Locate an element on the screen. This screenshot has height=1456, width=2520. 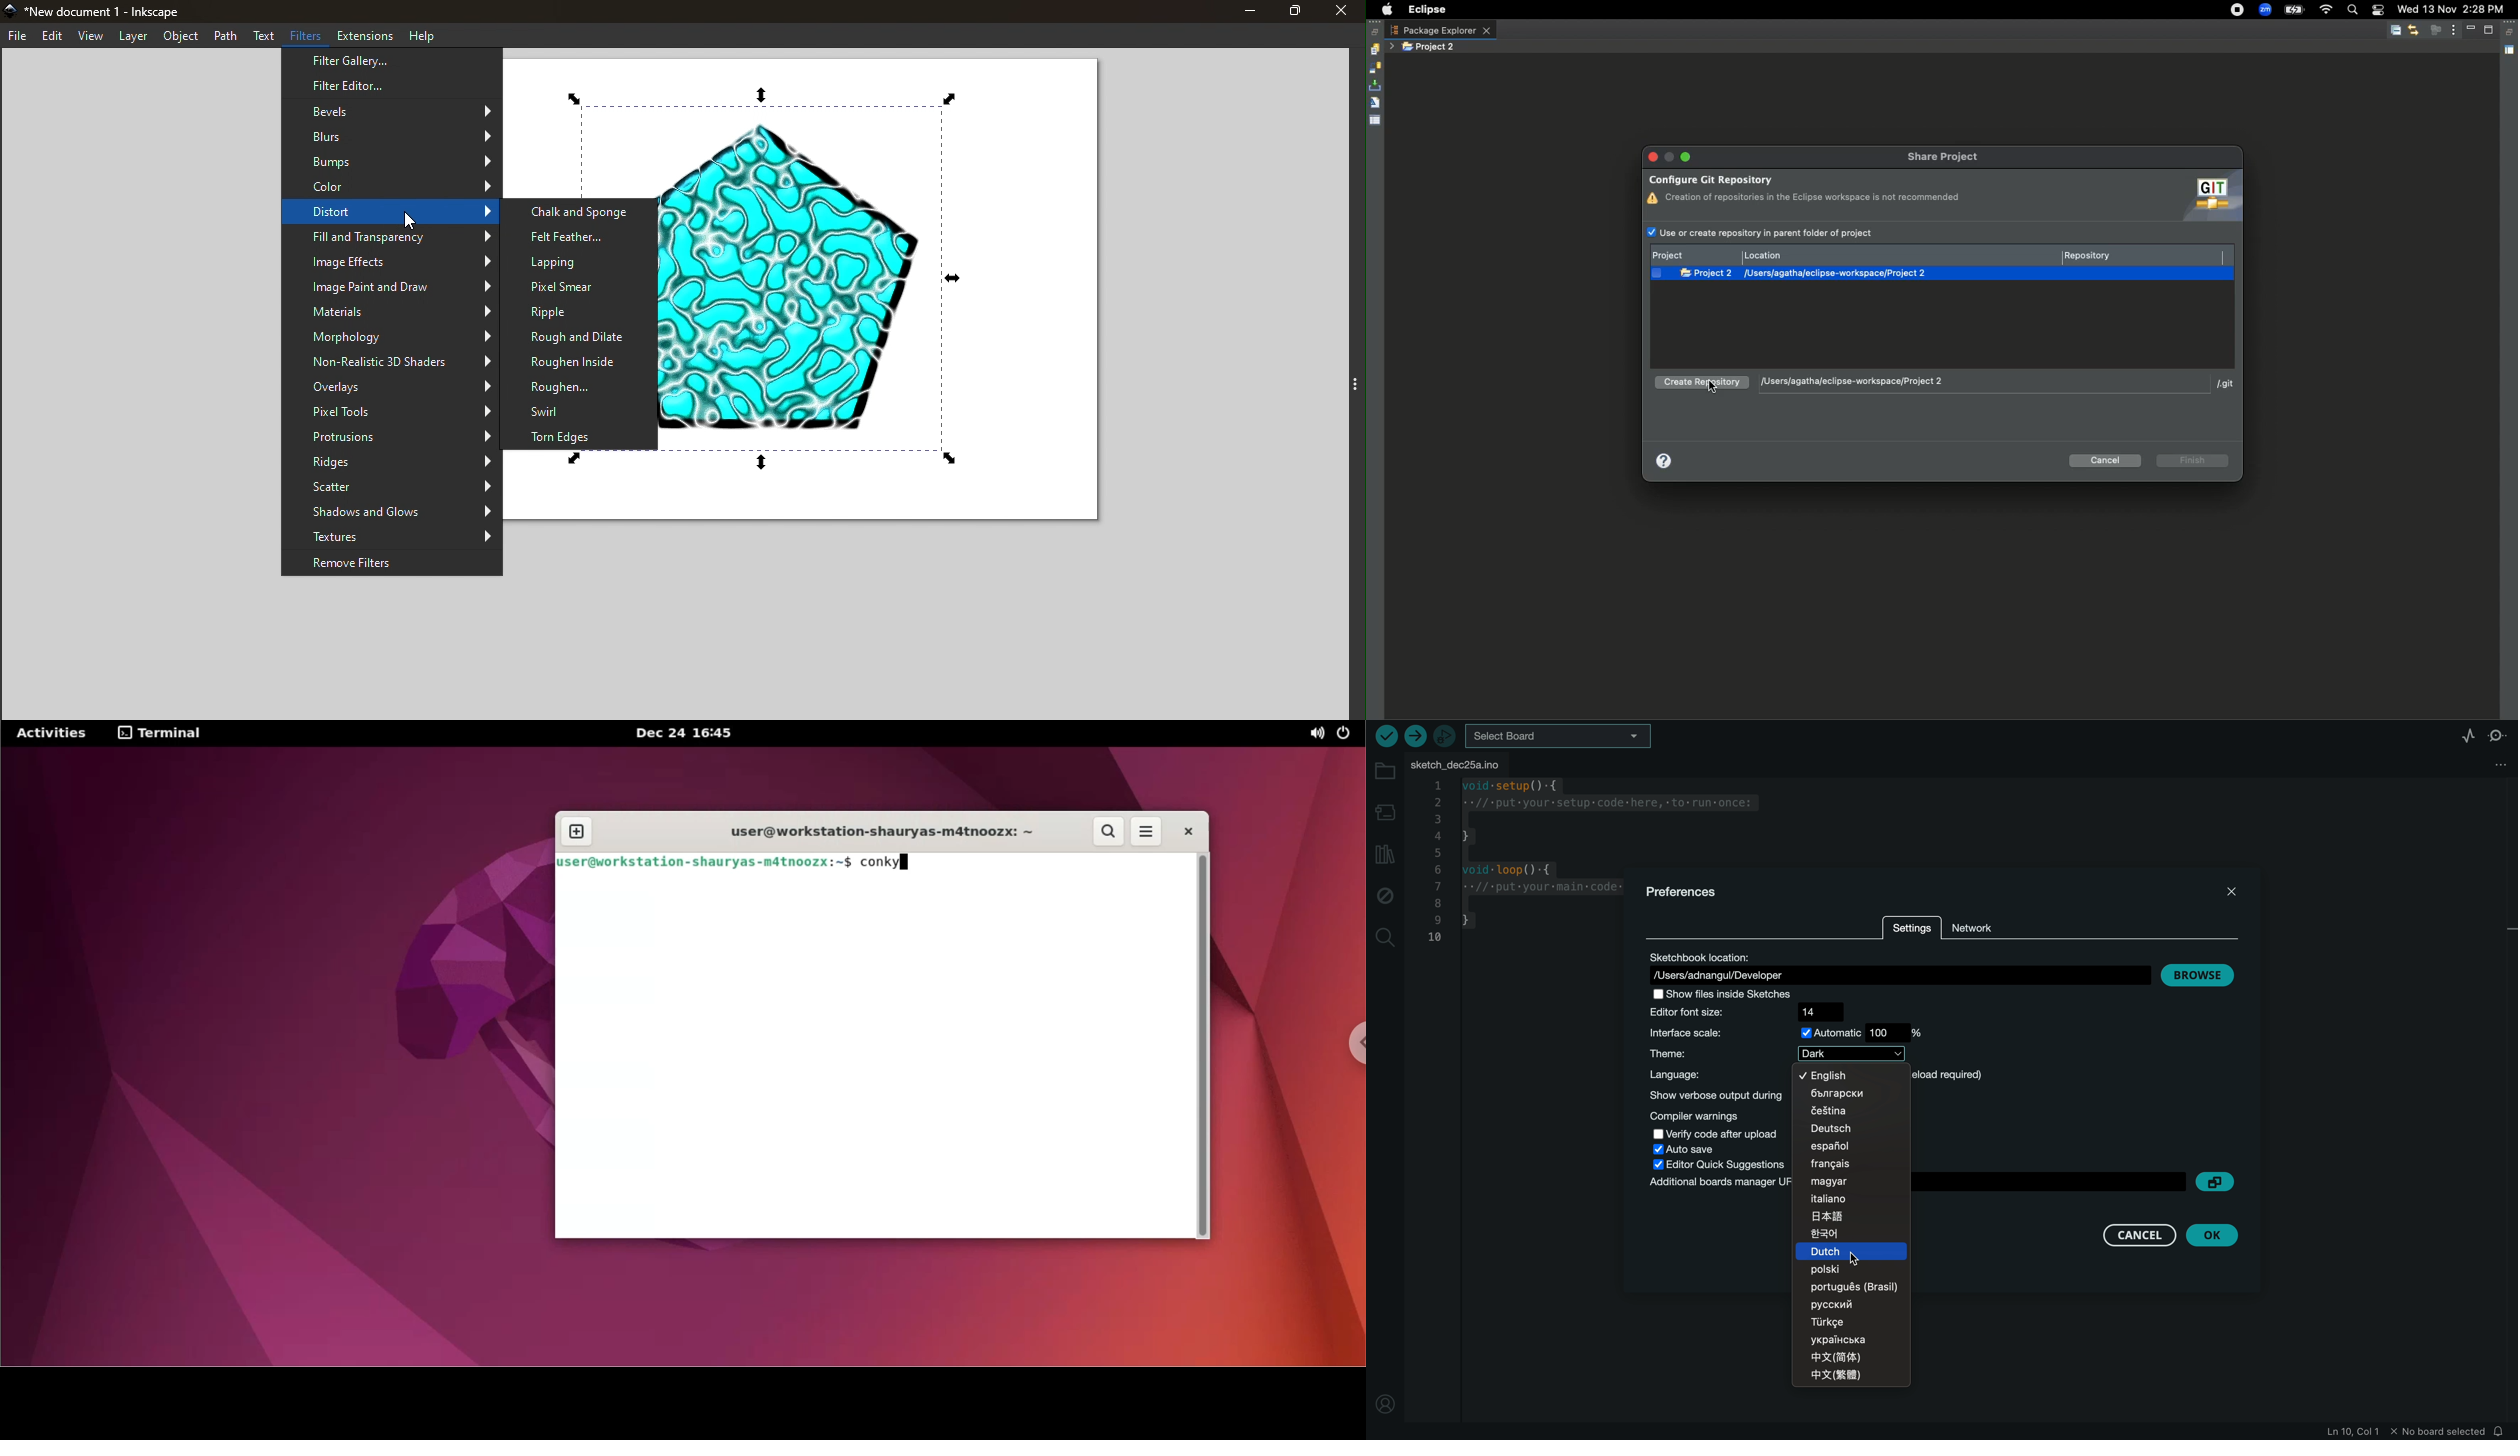
Image Effects is located at coordinates (392, 264).